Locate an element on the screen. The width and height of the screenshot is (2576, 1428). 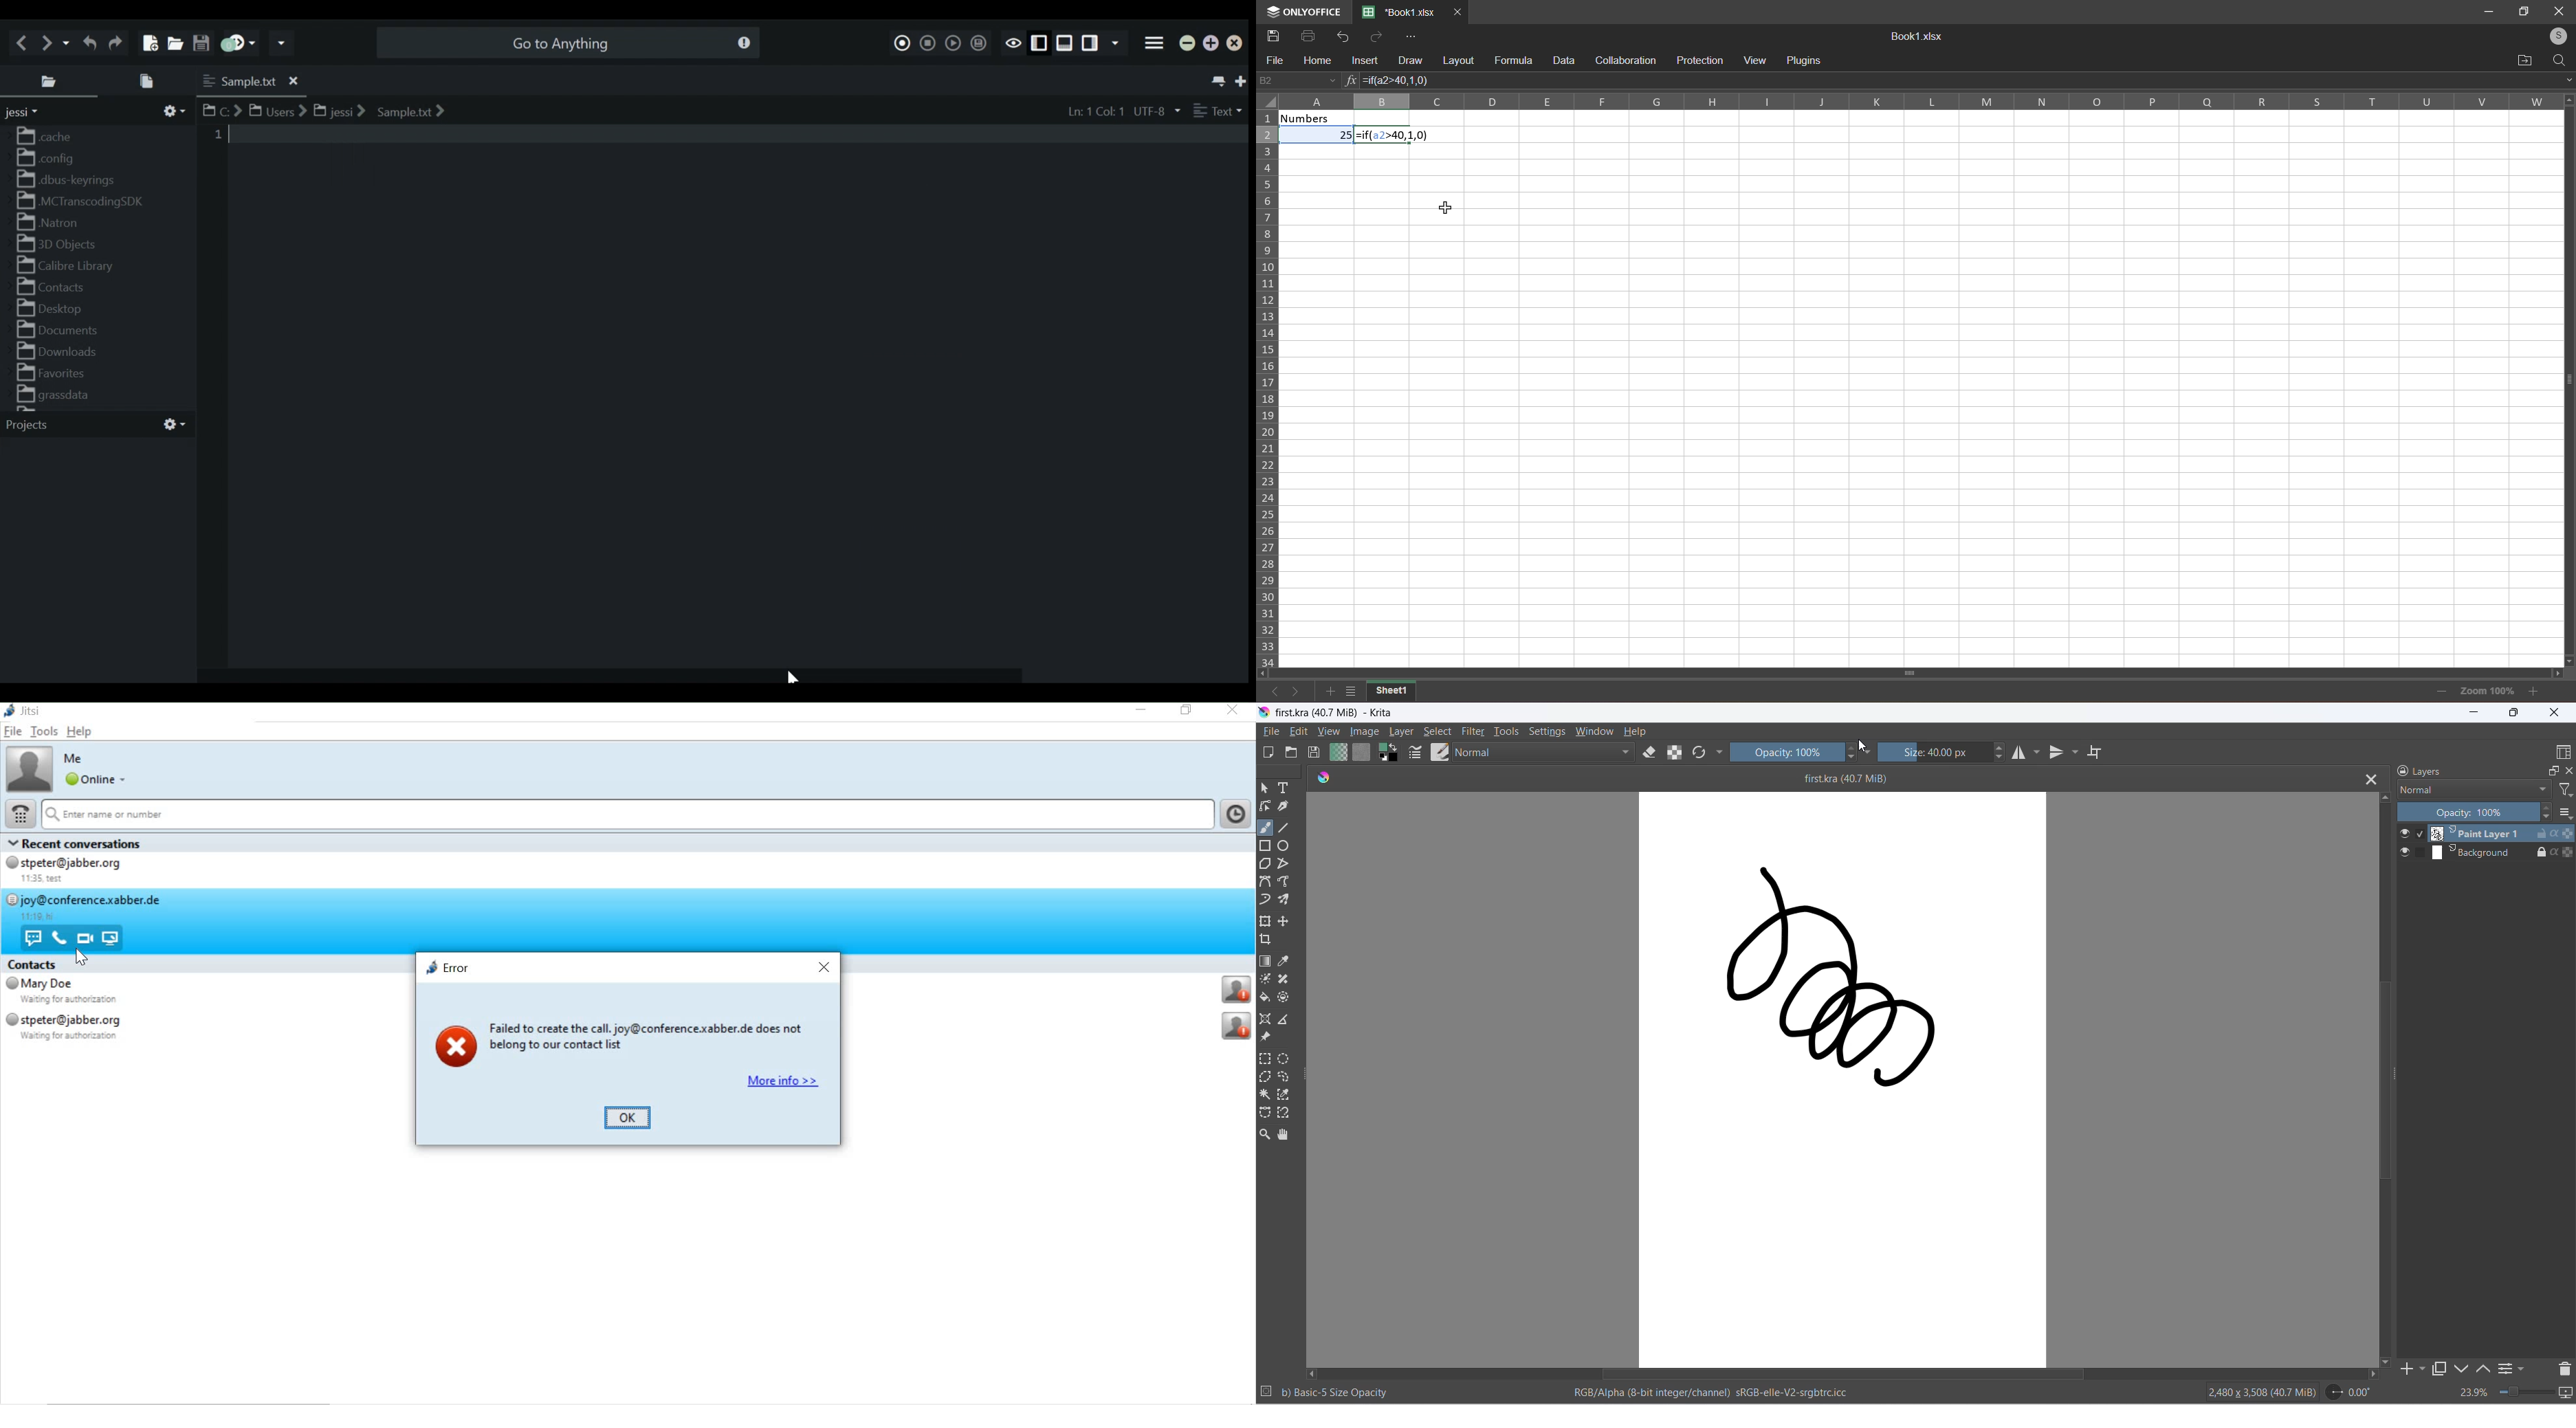
magnetic curve selection tool is located at coordinates (1284, 1112).